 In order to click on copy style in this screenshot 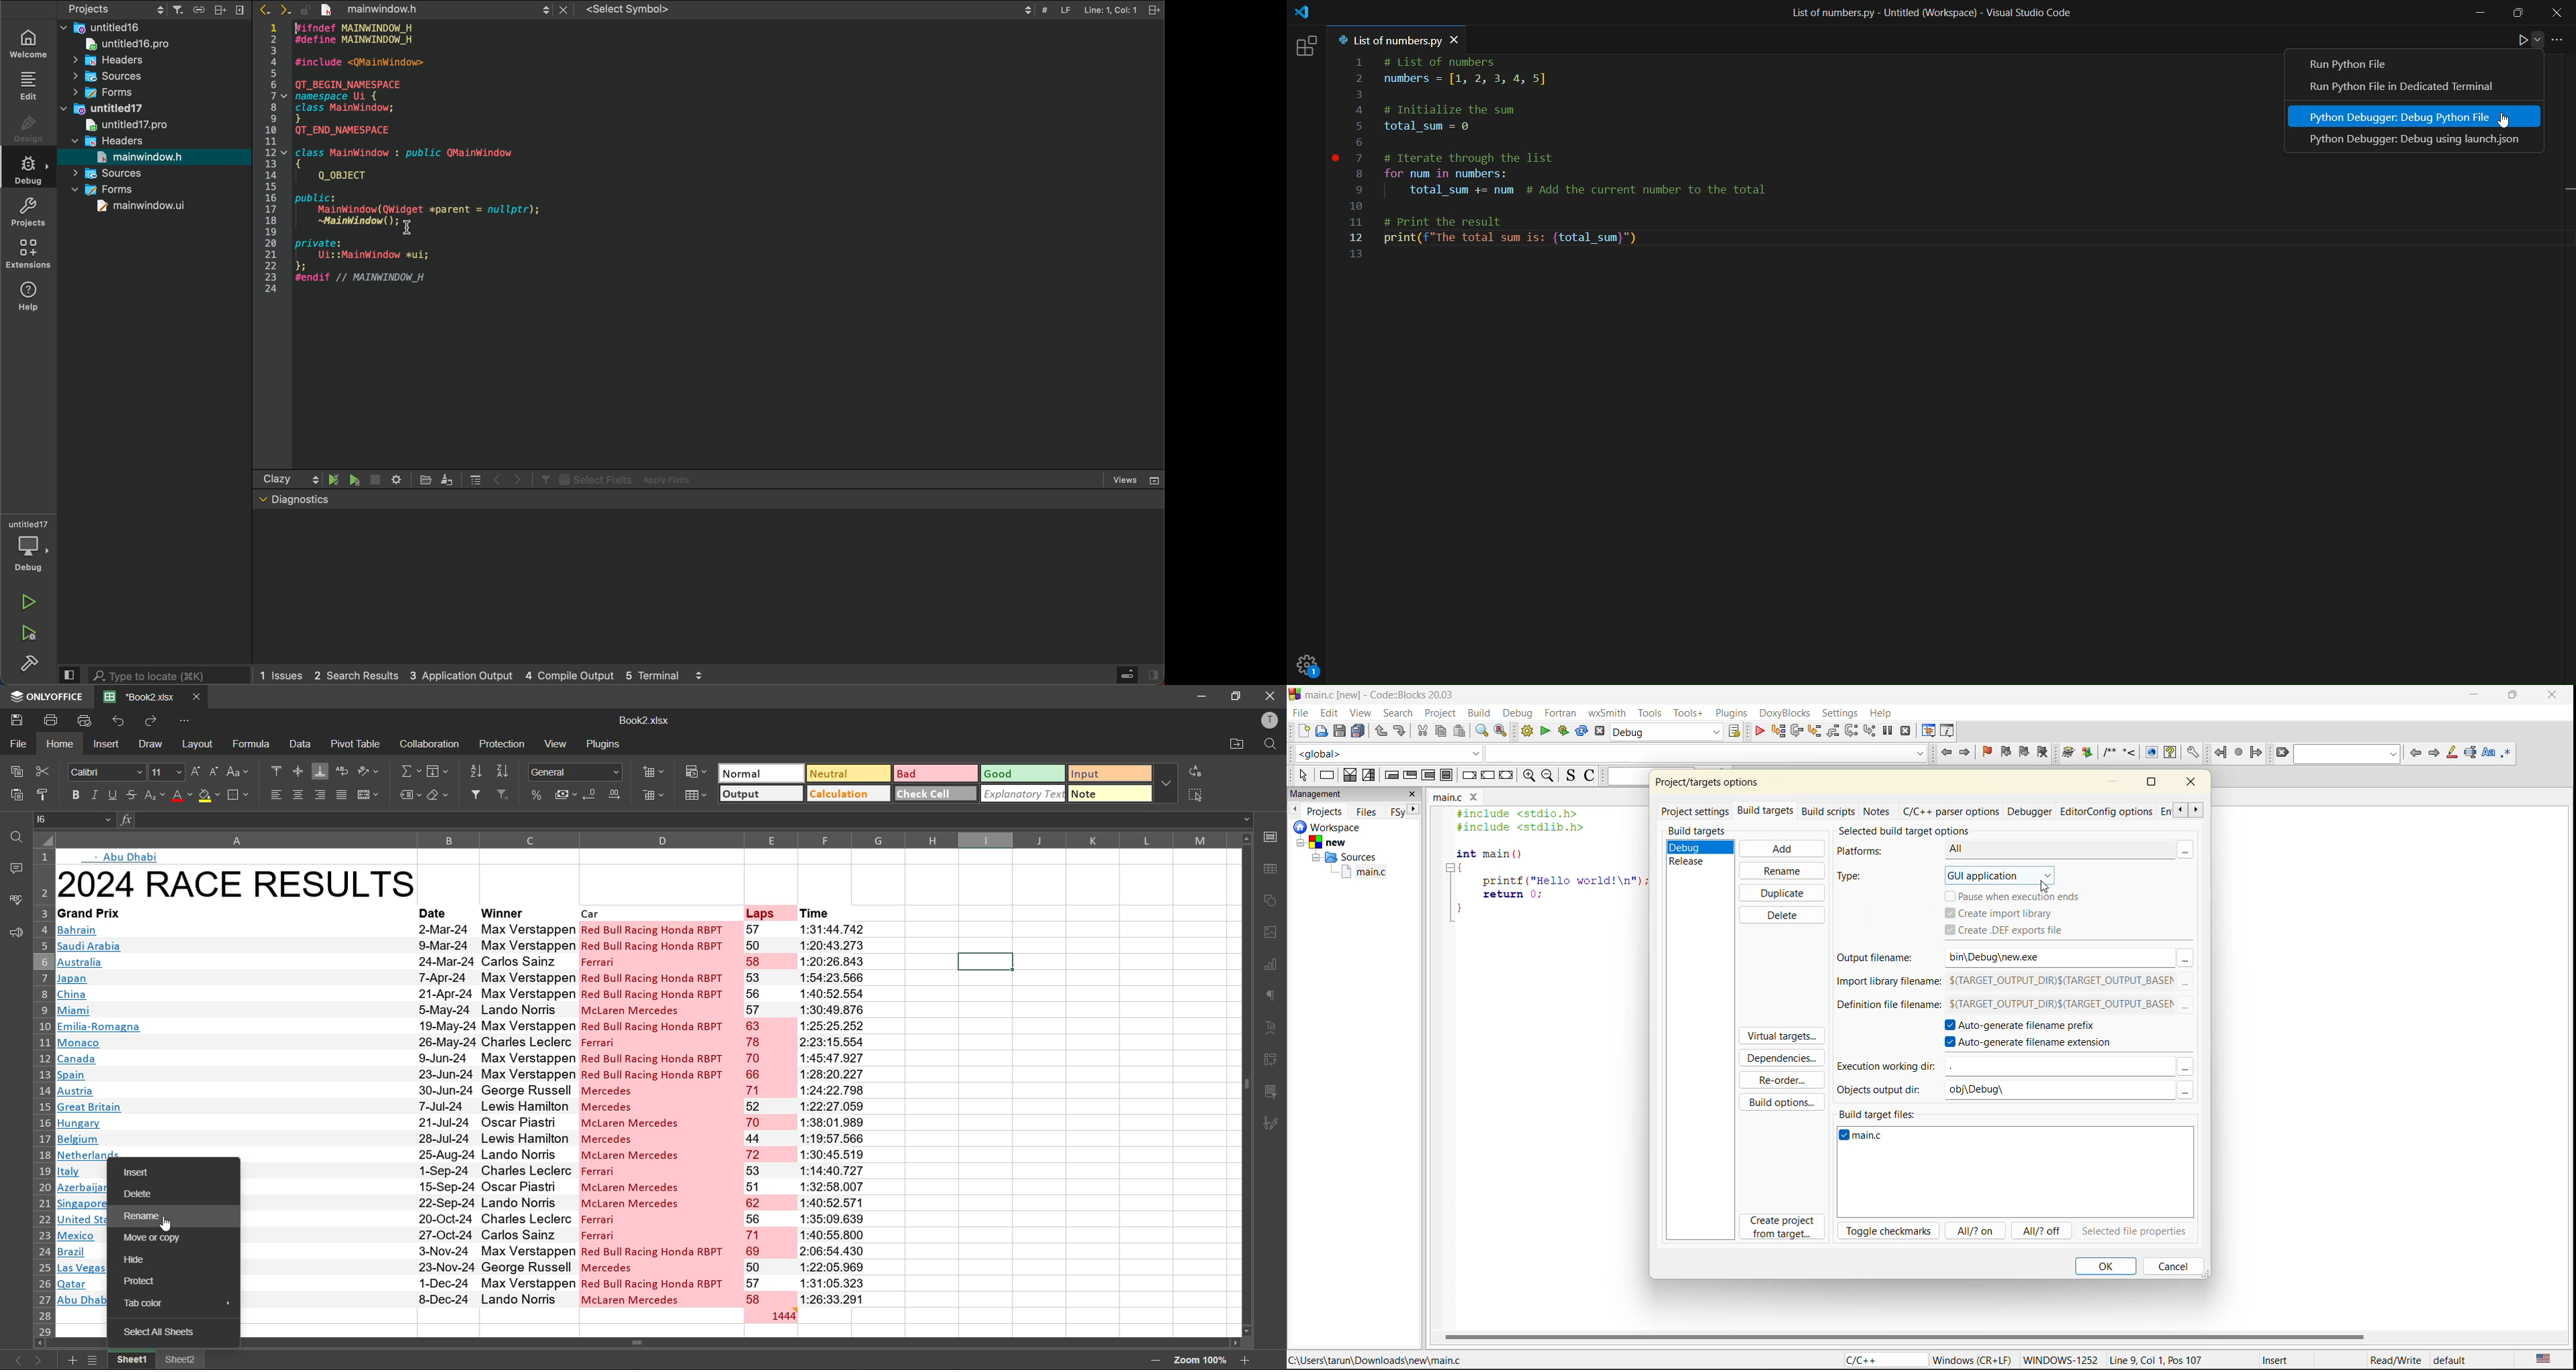, I will do `click(45, 796)`.